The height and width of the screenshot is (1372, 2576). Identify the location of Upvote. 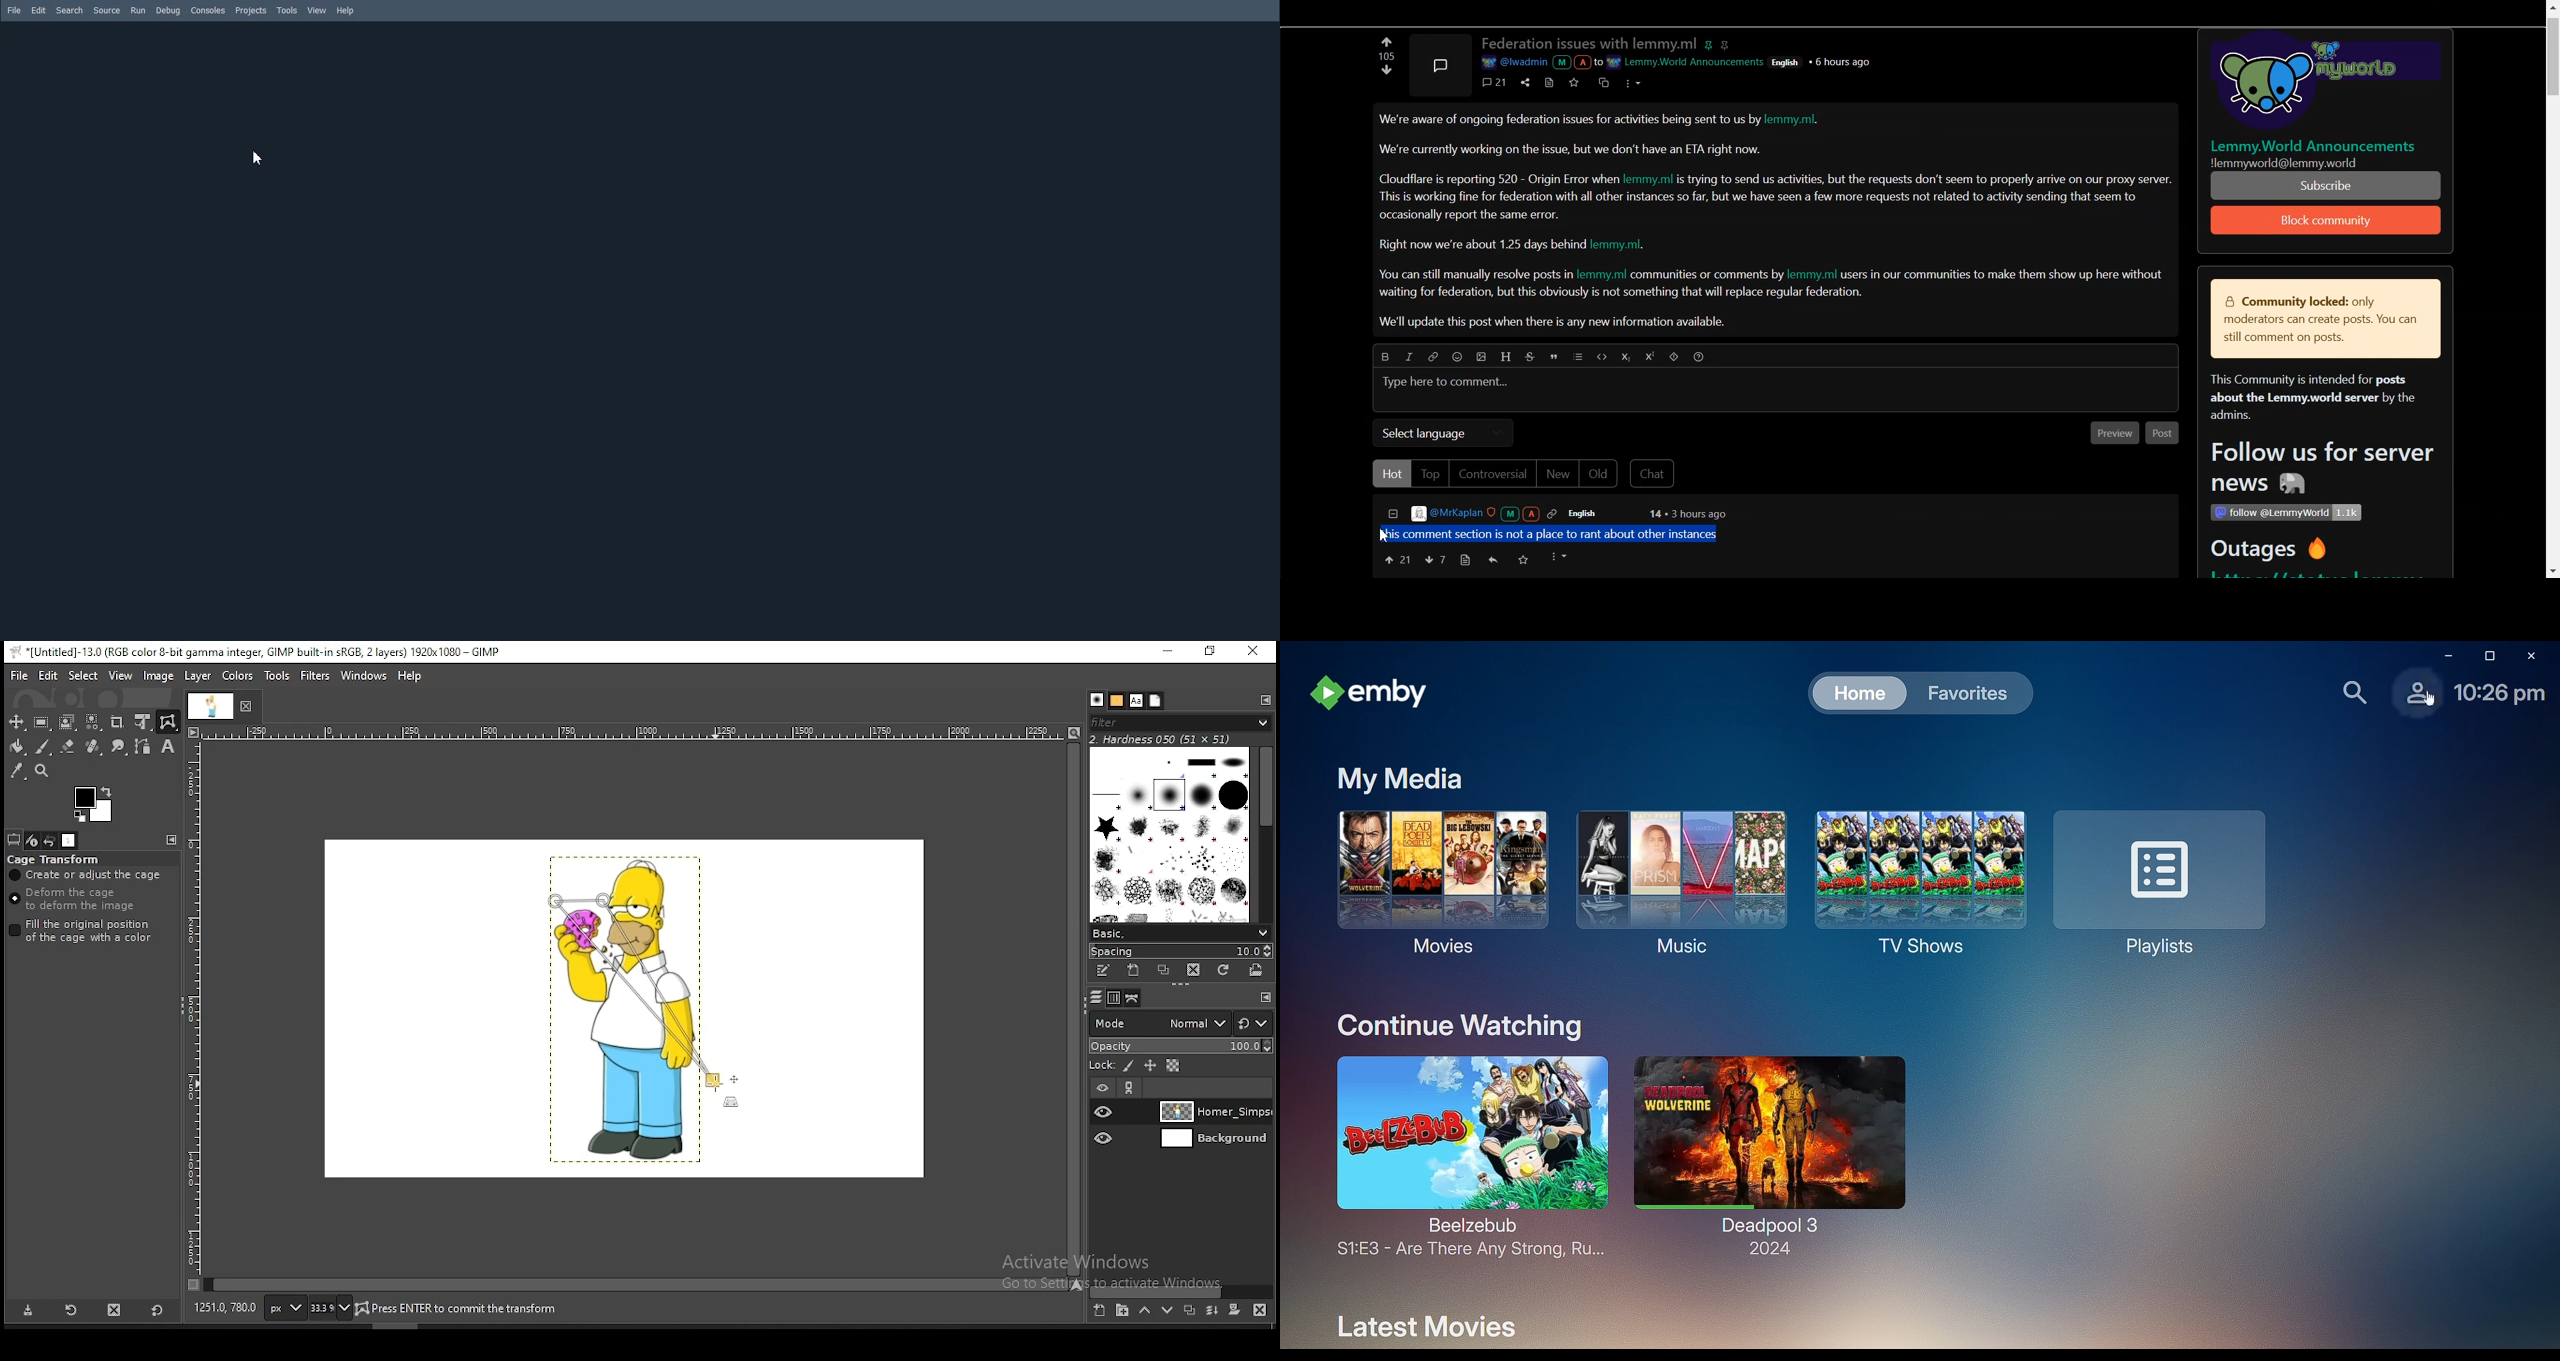
(1397, 559).